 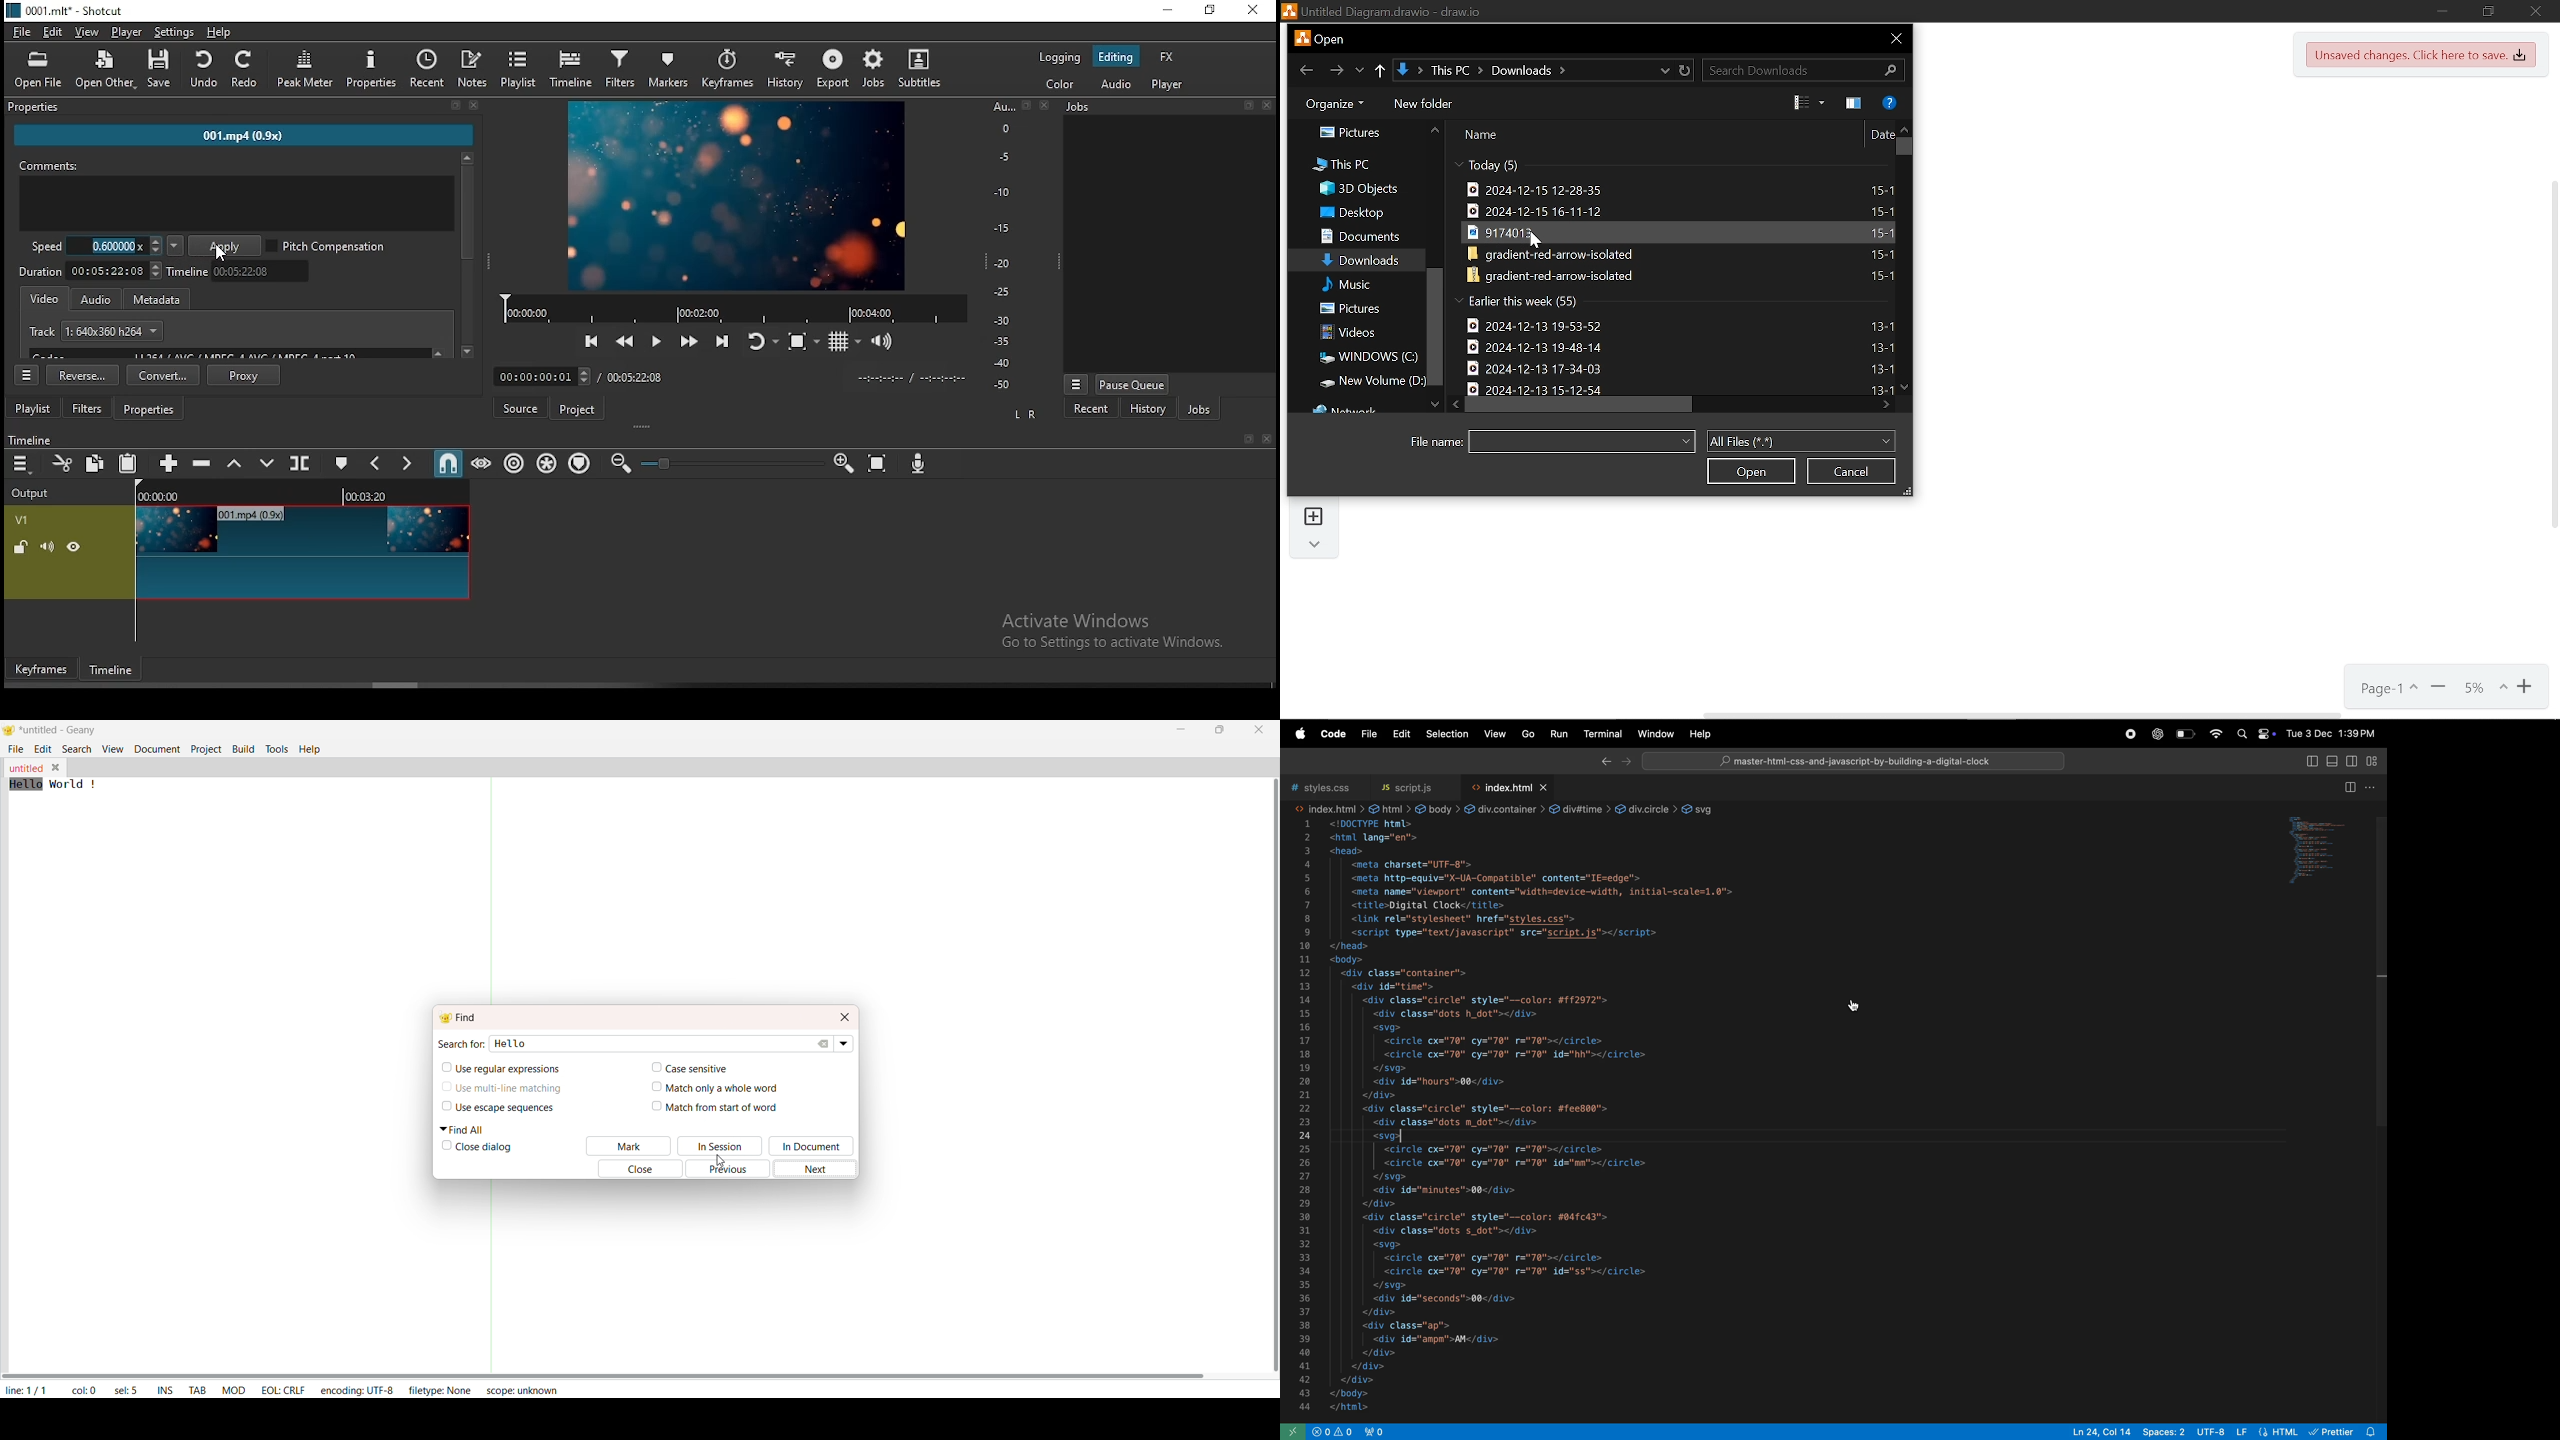 What do you see at coordinates (1388, 808) in the screenshot?
I see `html` at bounding box center [1388, 808].